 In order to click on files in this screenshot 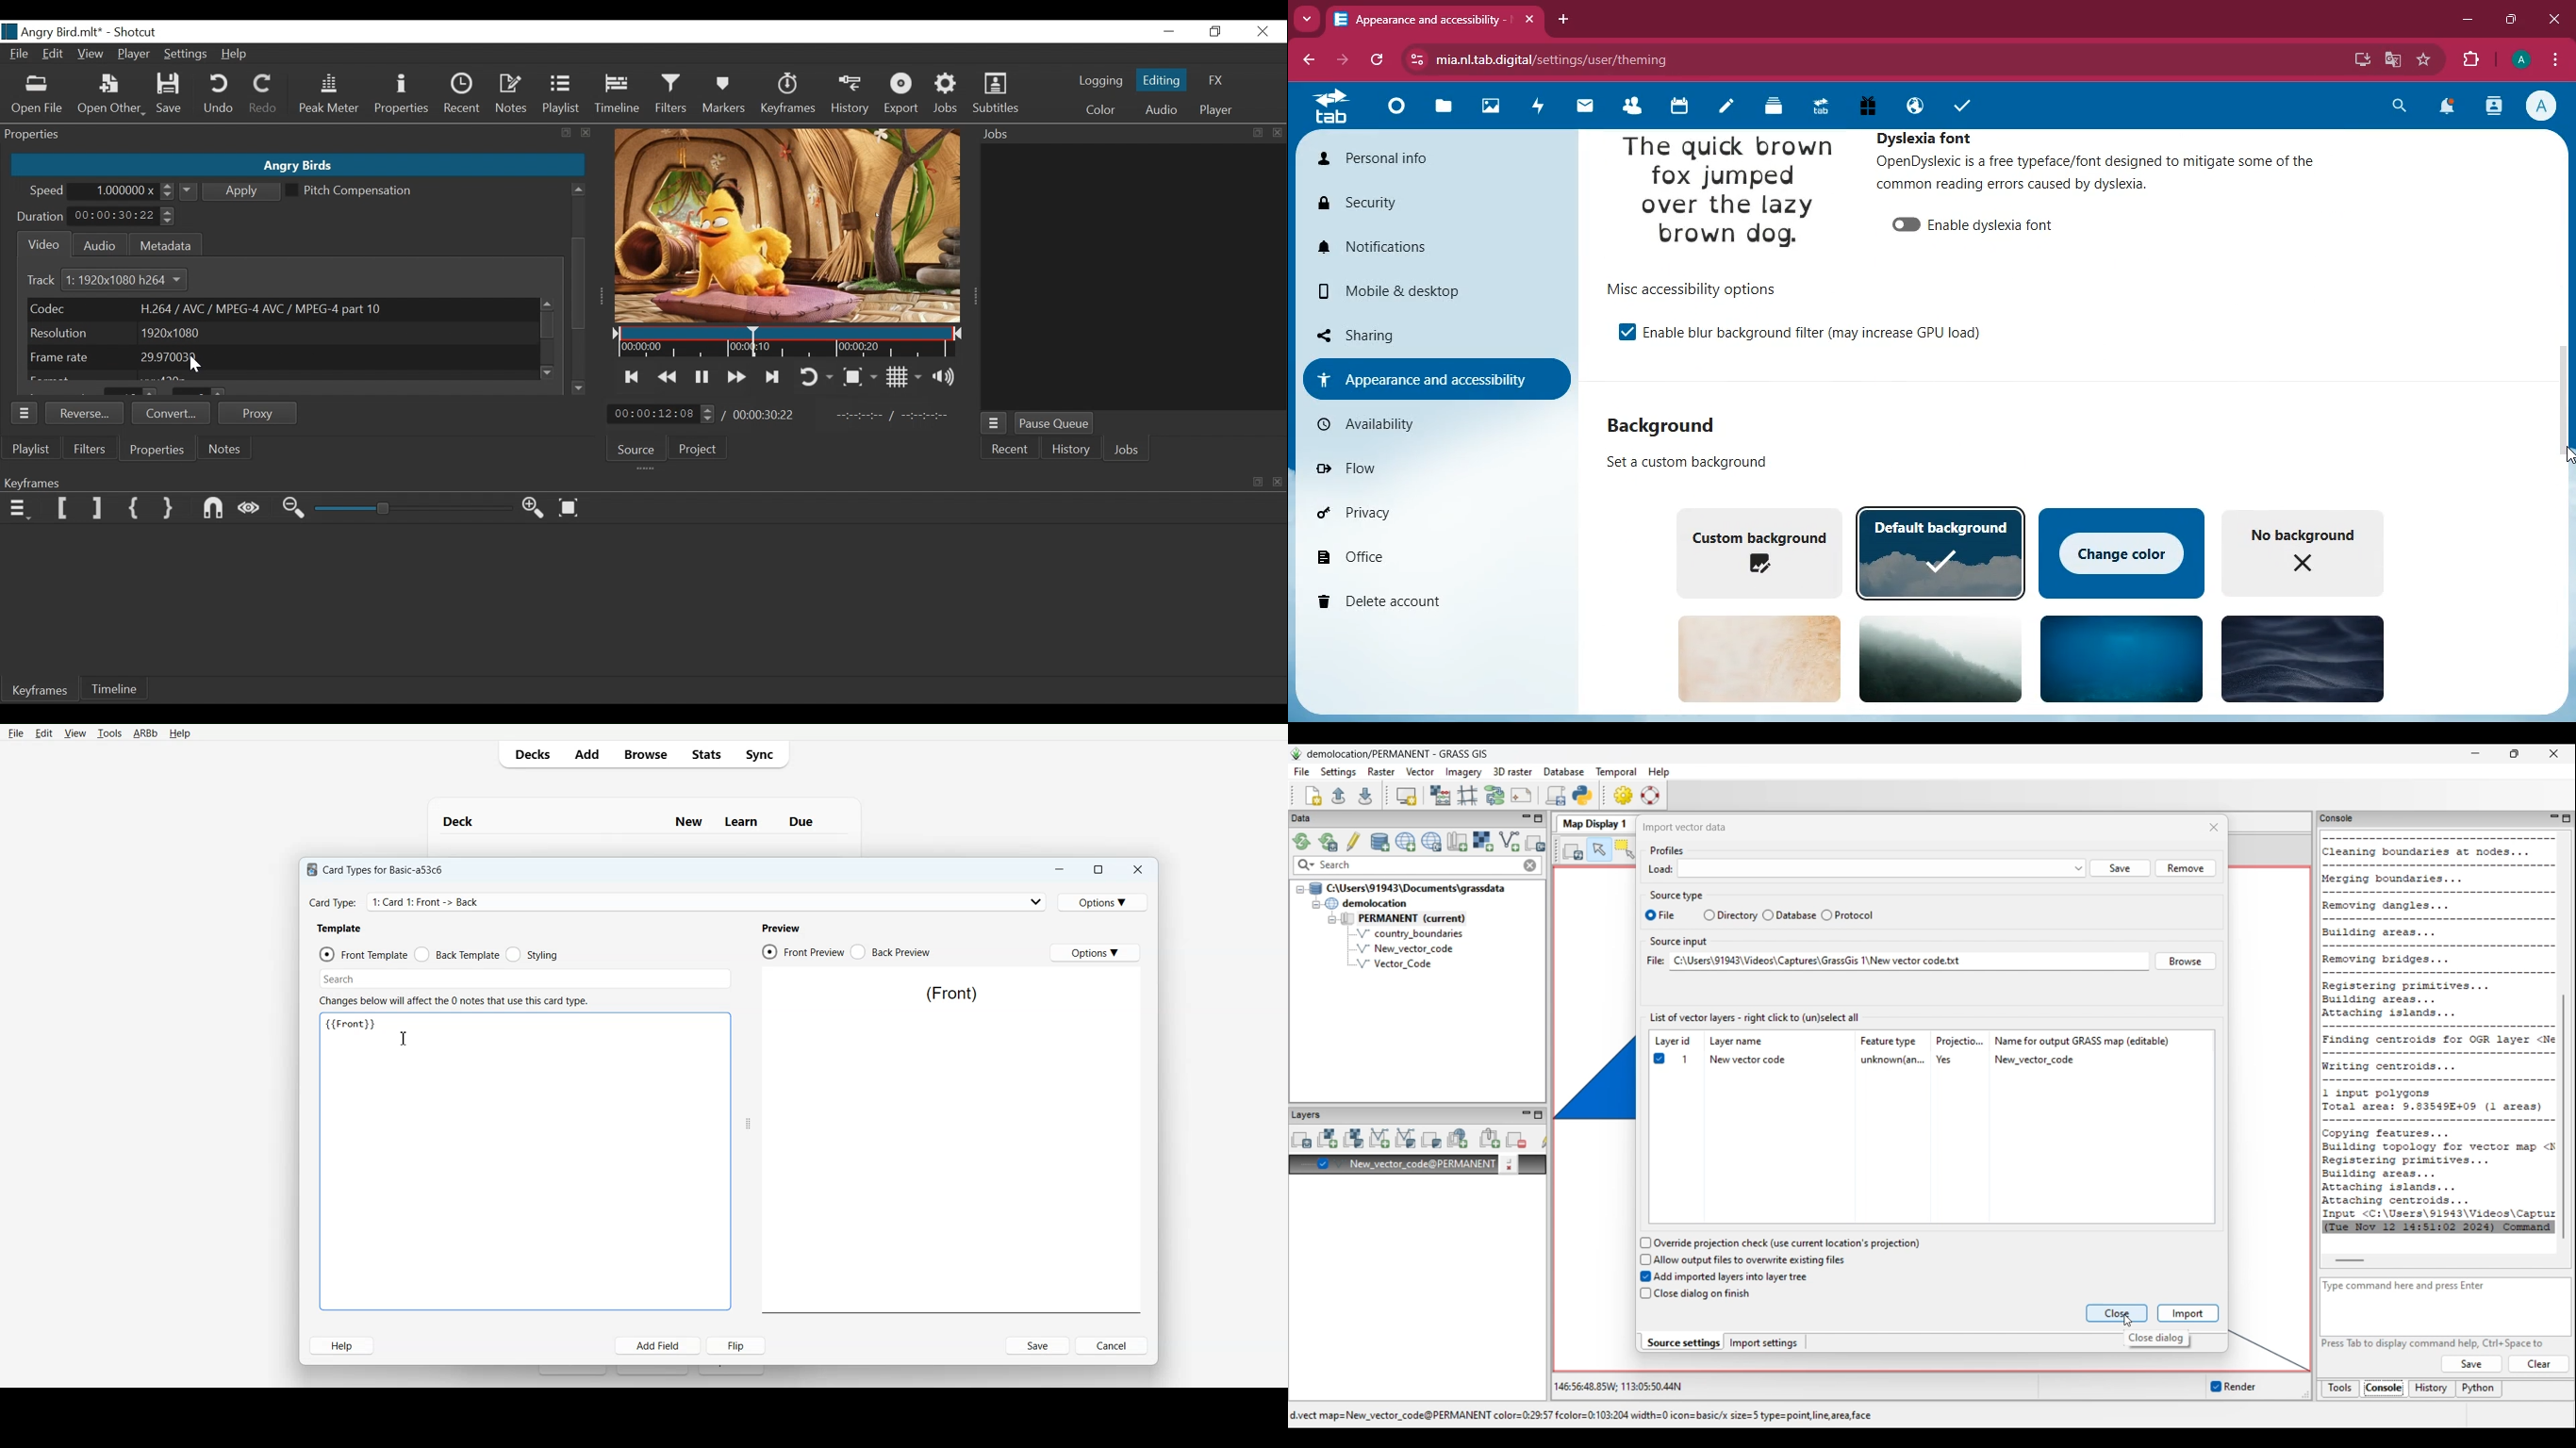, I will do `click(1444, 108)`.